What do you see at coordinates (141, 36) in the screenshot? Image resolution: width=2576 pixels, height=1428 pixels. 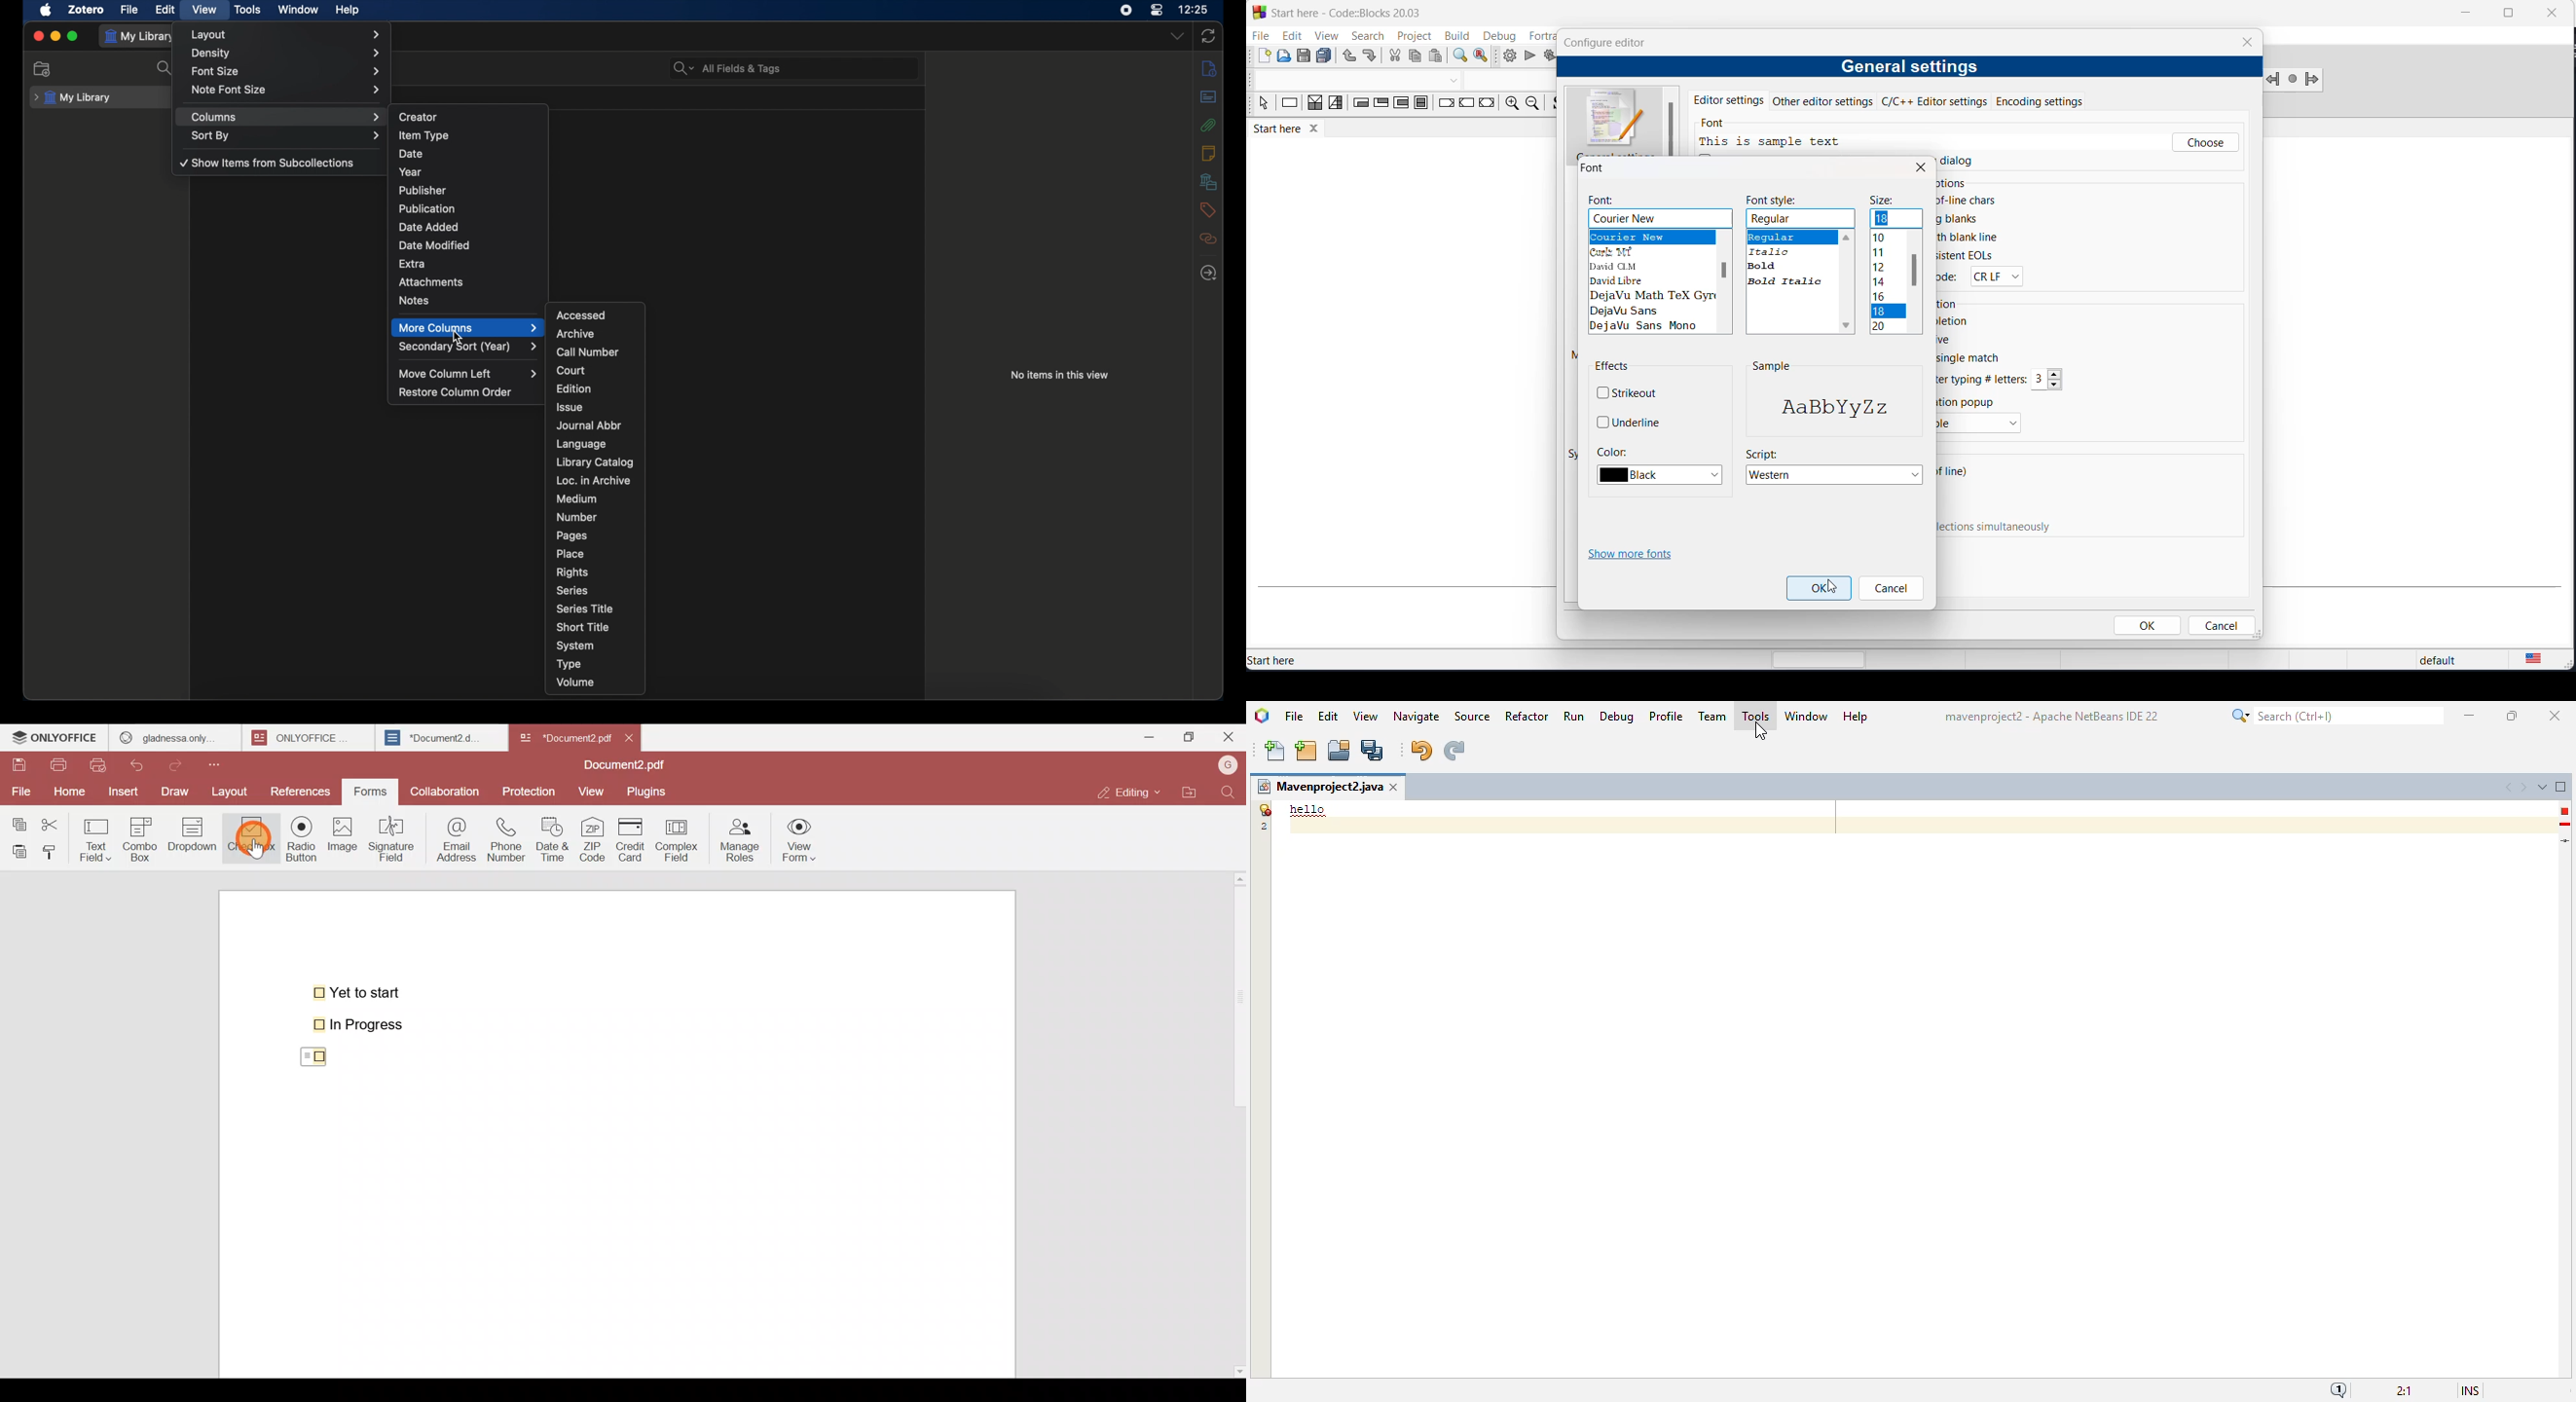 I see `my library` at bounding box center [141, 36].